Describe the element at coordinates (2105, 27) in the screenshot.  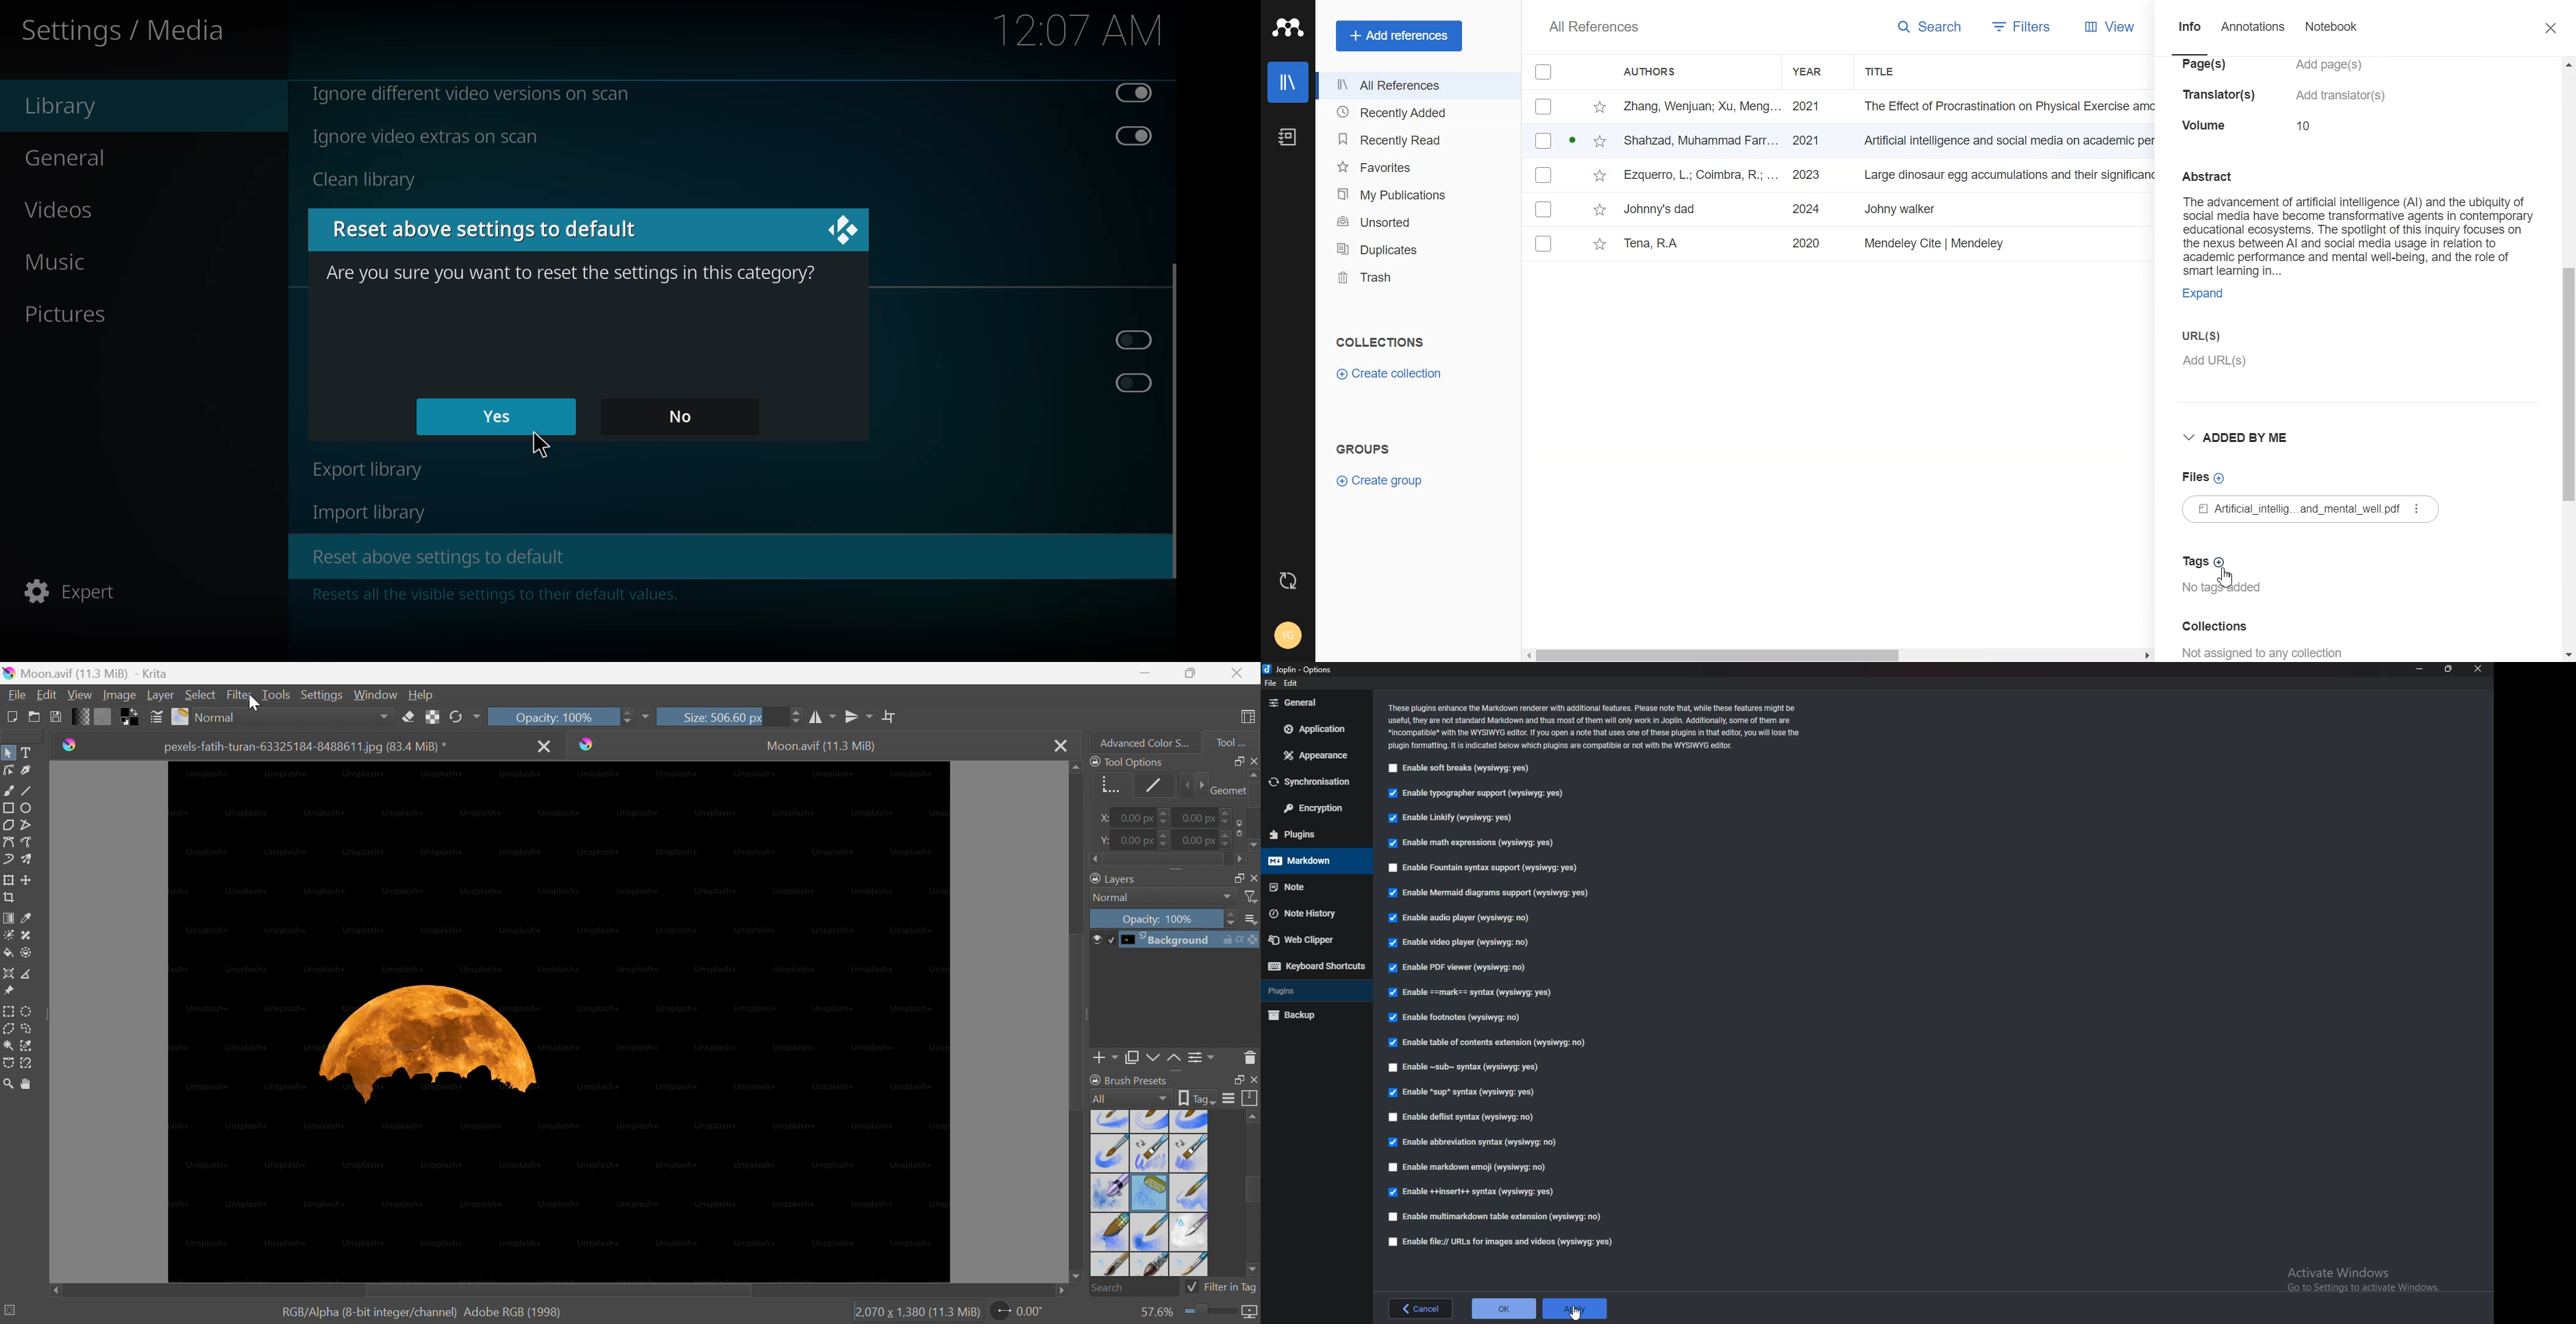
I see `View` at that location.